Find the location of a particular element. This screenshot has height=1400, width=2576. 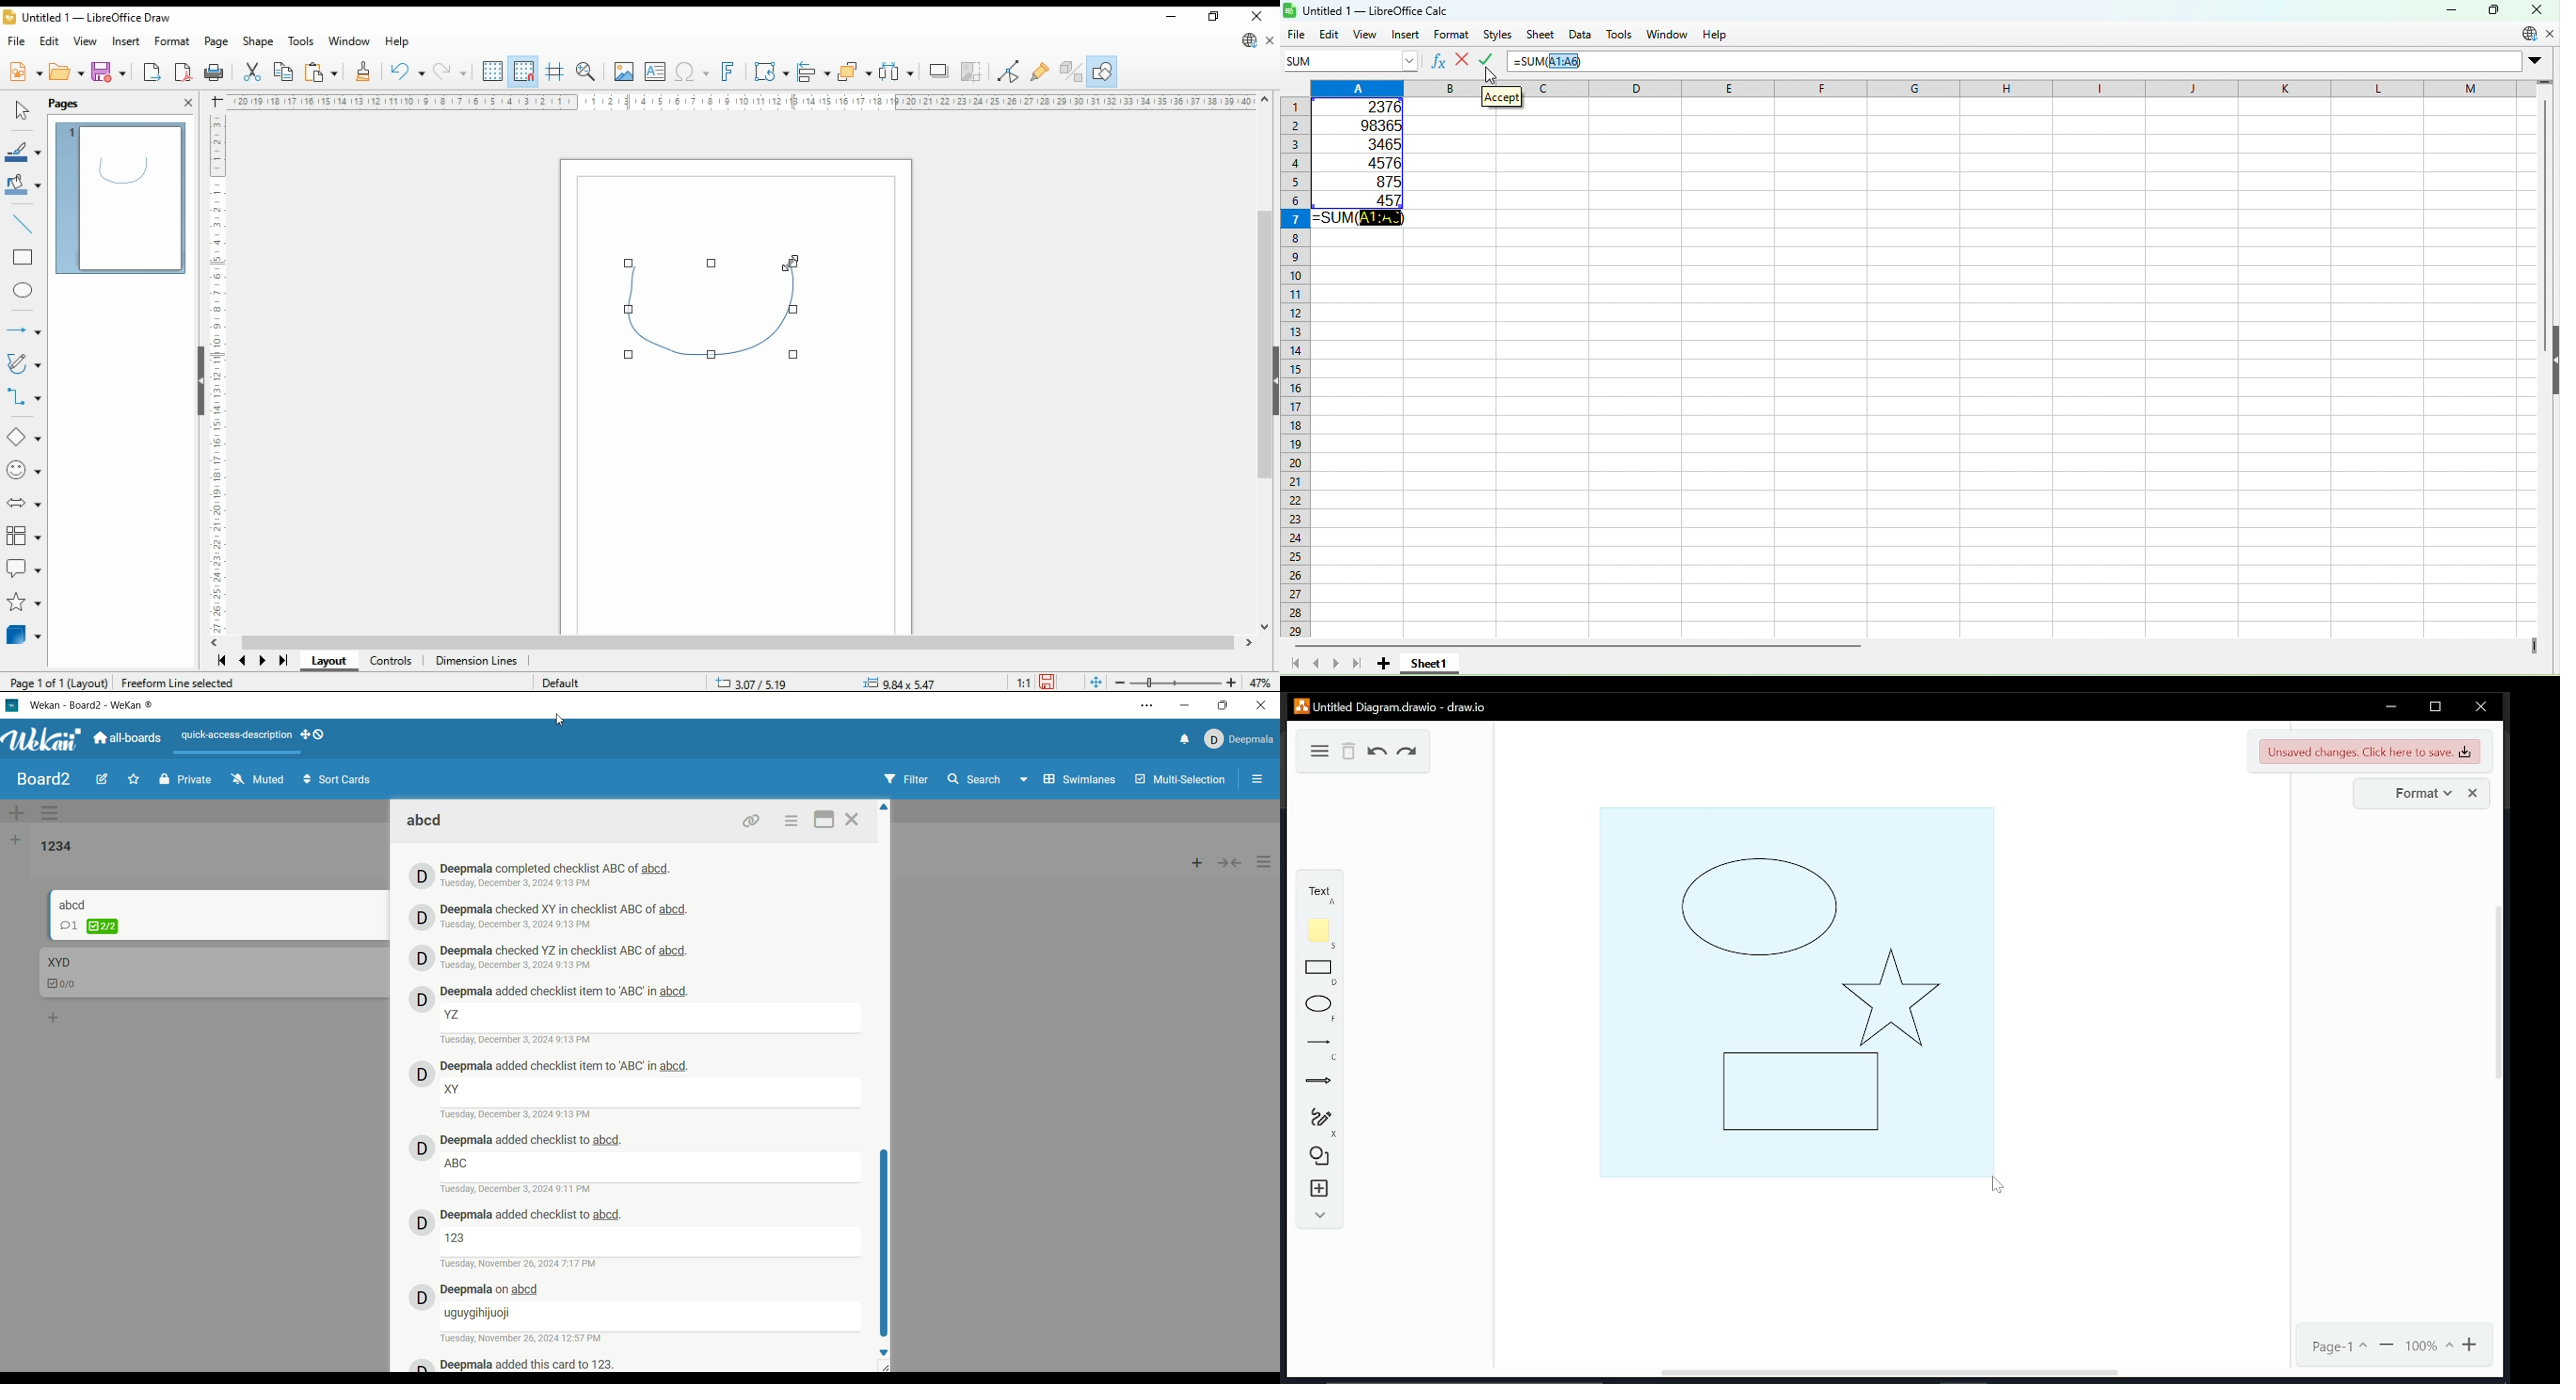

avatar is located at coordinates (422, 875).